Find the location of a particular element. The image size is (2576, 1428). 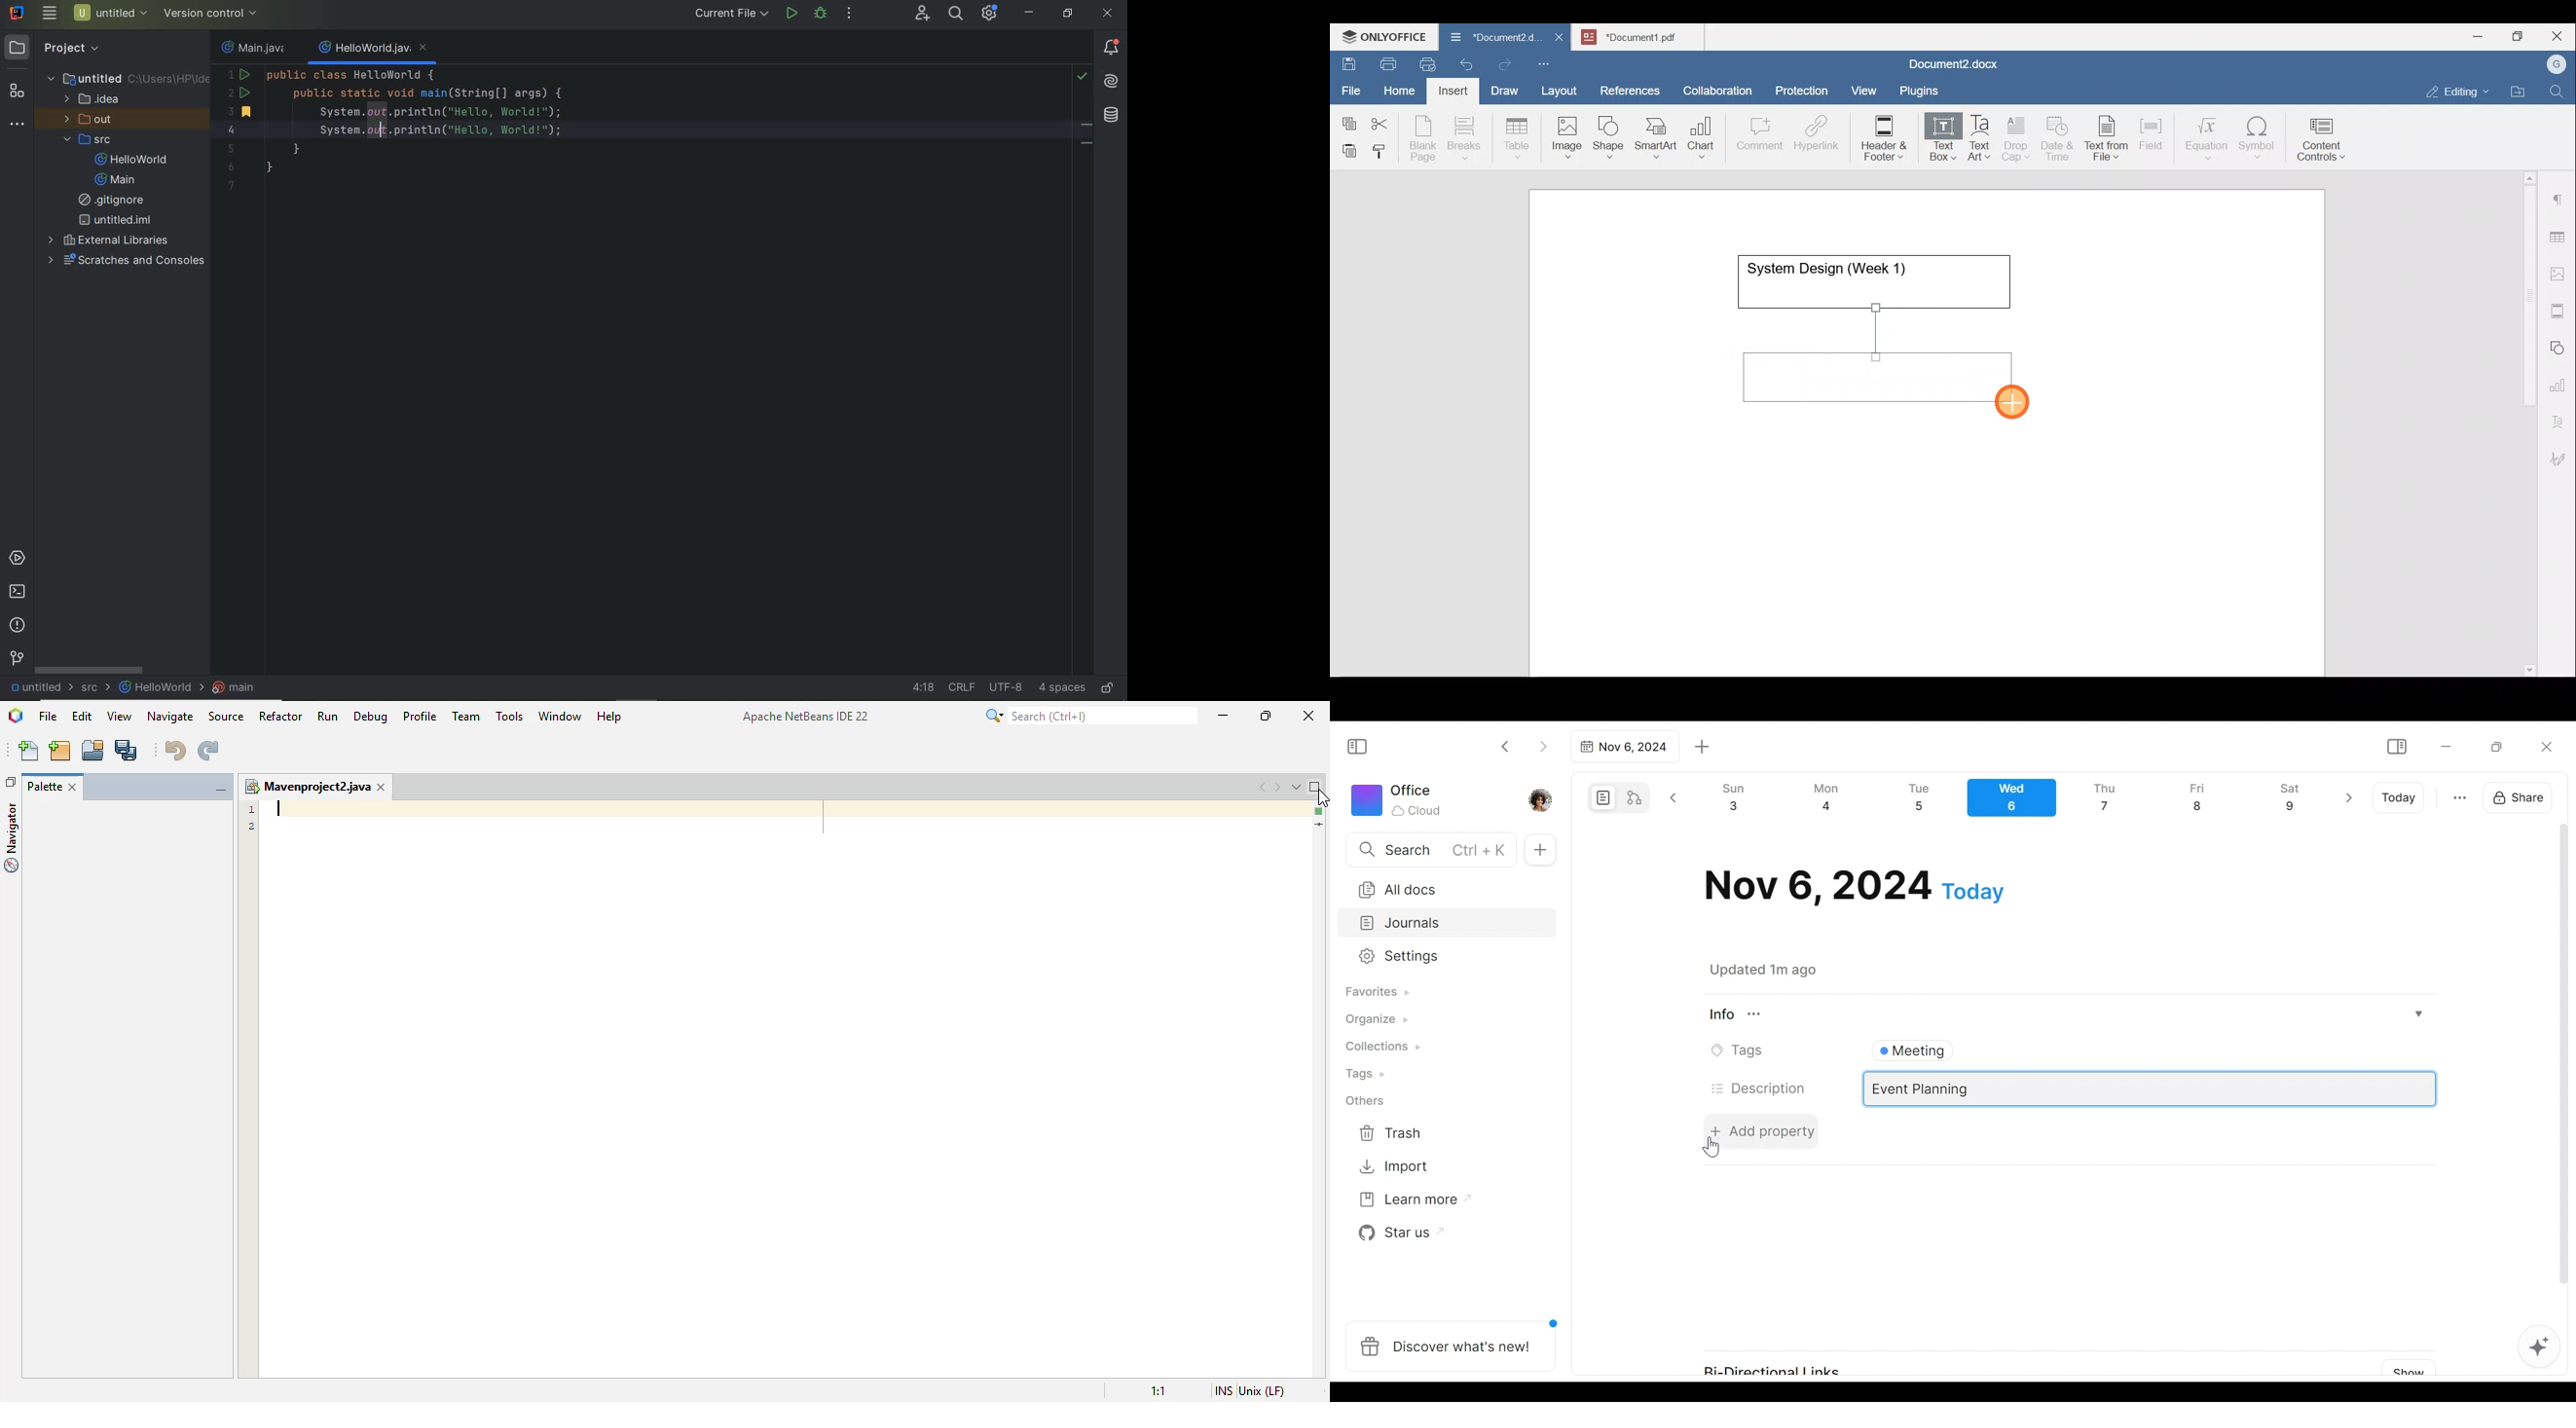

Restore is located at coordinates (2501, 746).